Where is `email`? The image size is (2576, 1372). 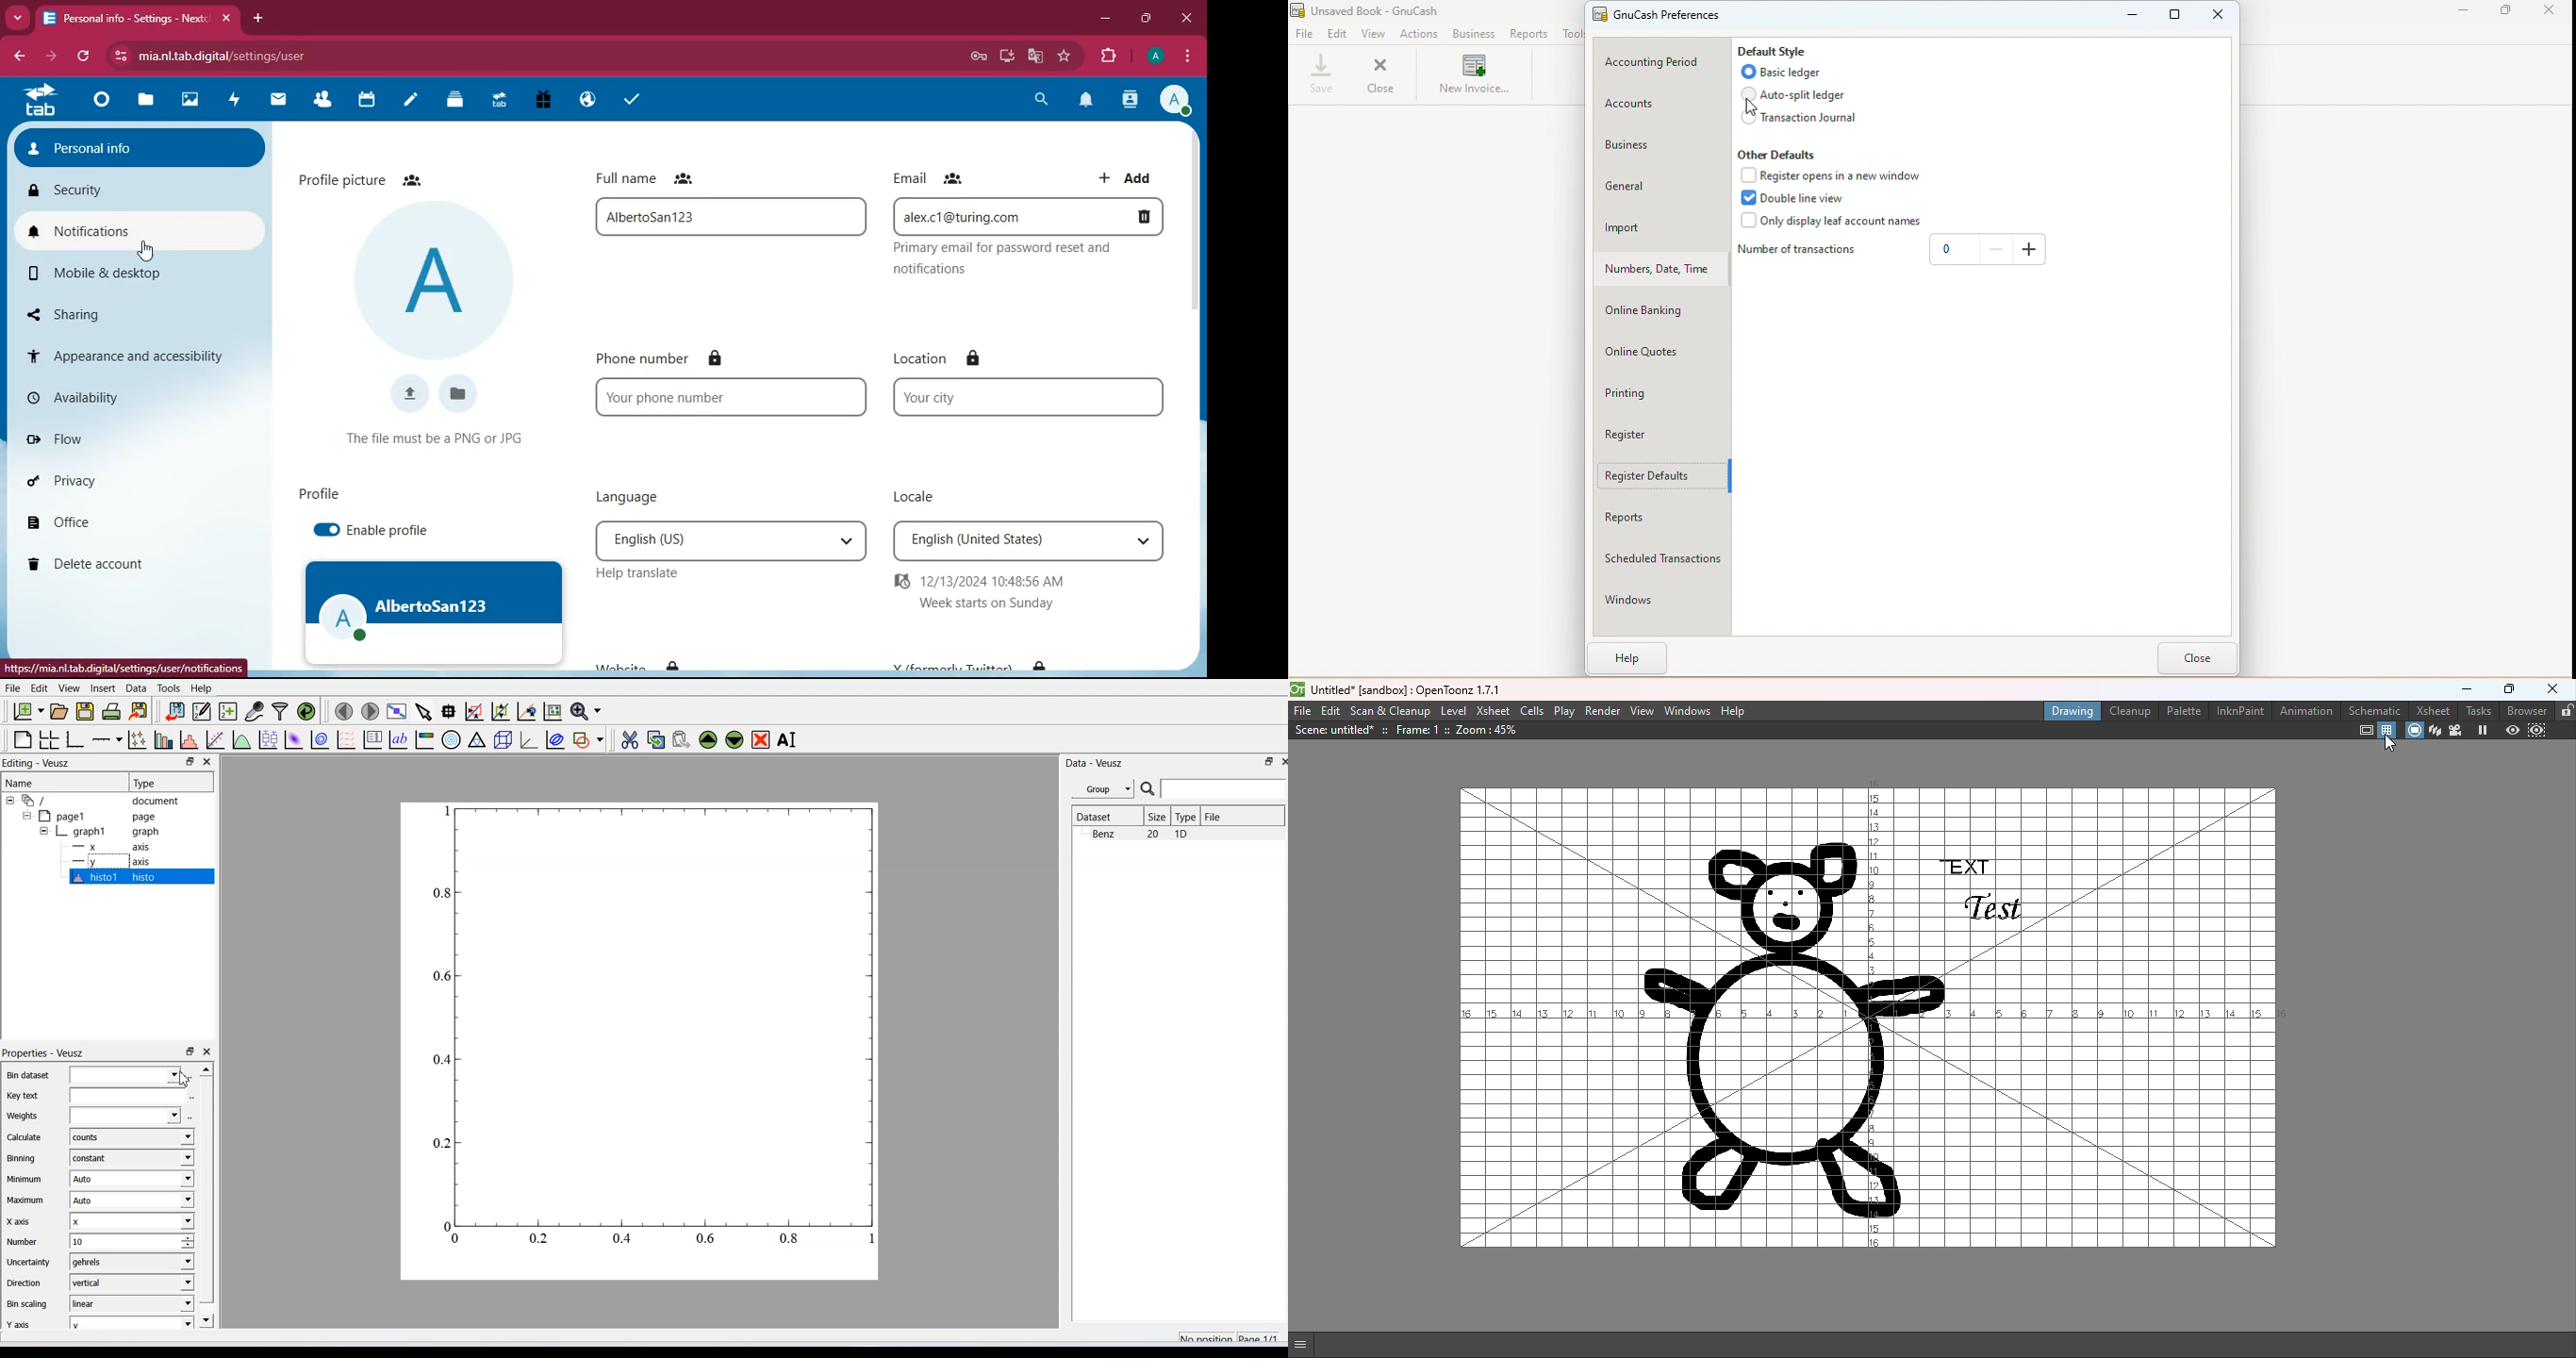
email is located at coordinates (910, 177).